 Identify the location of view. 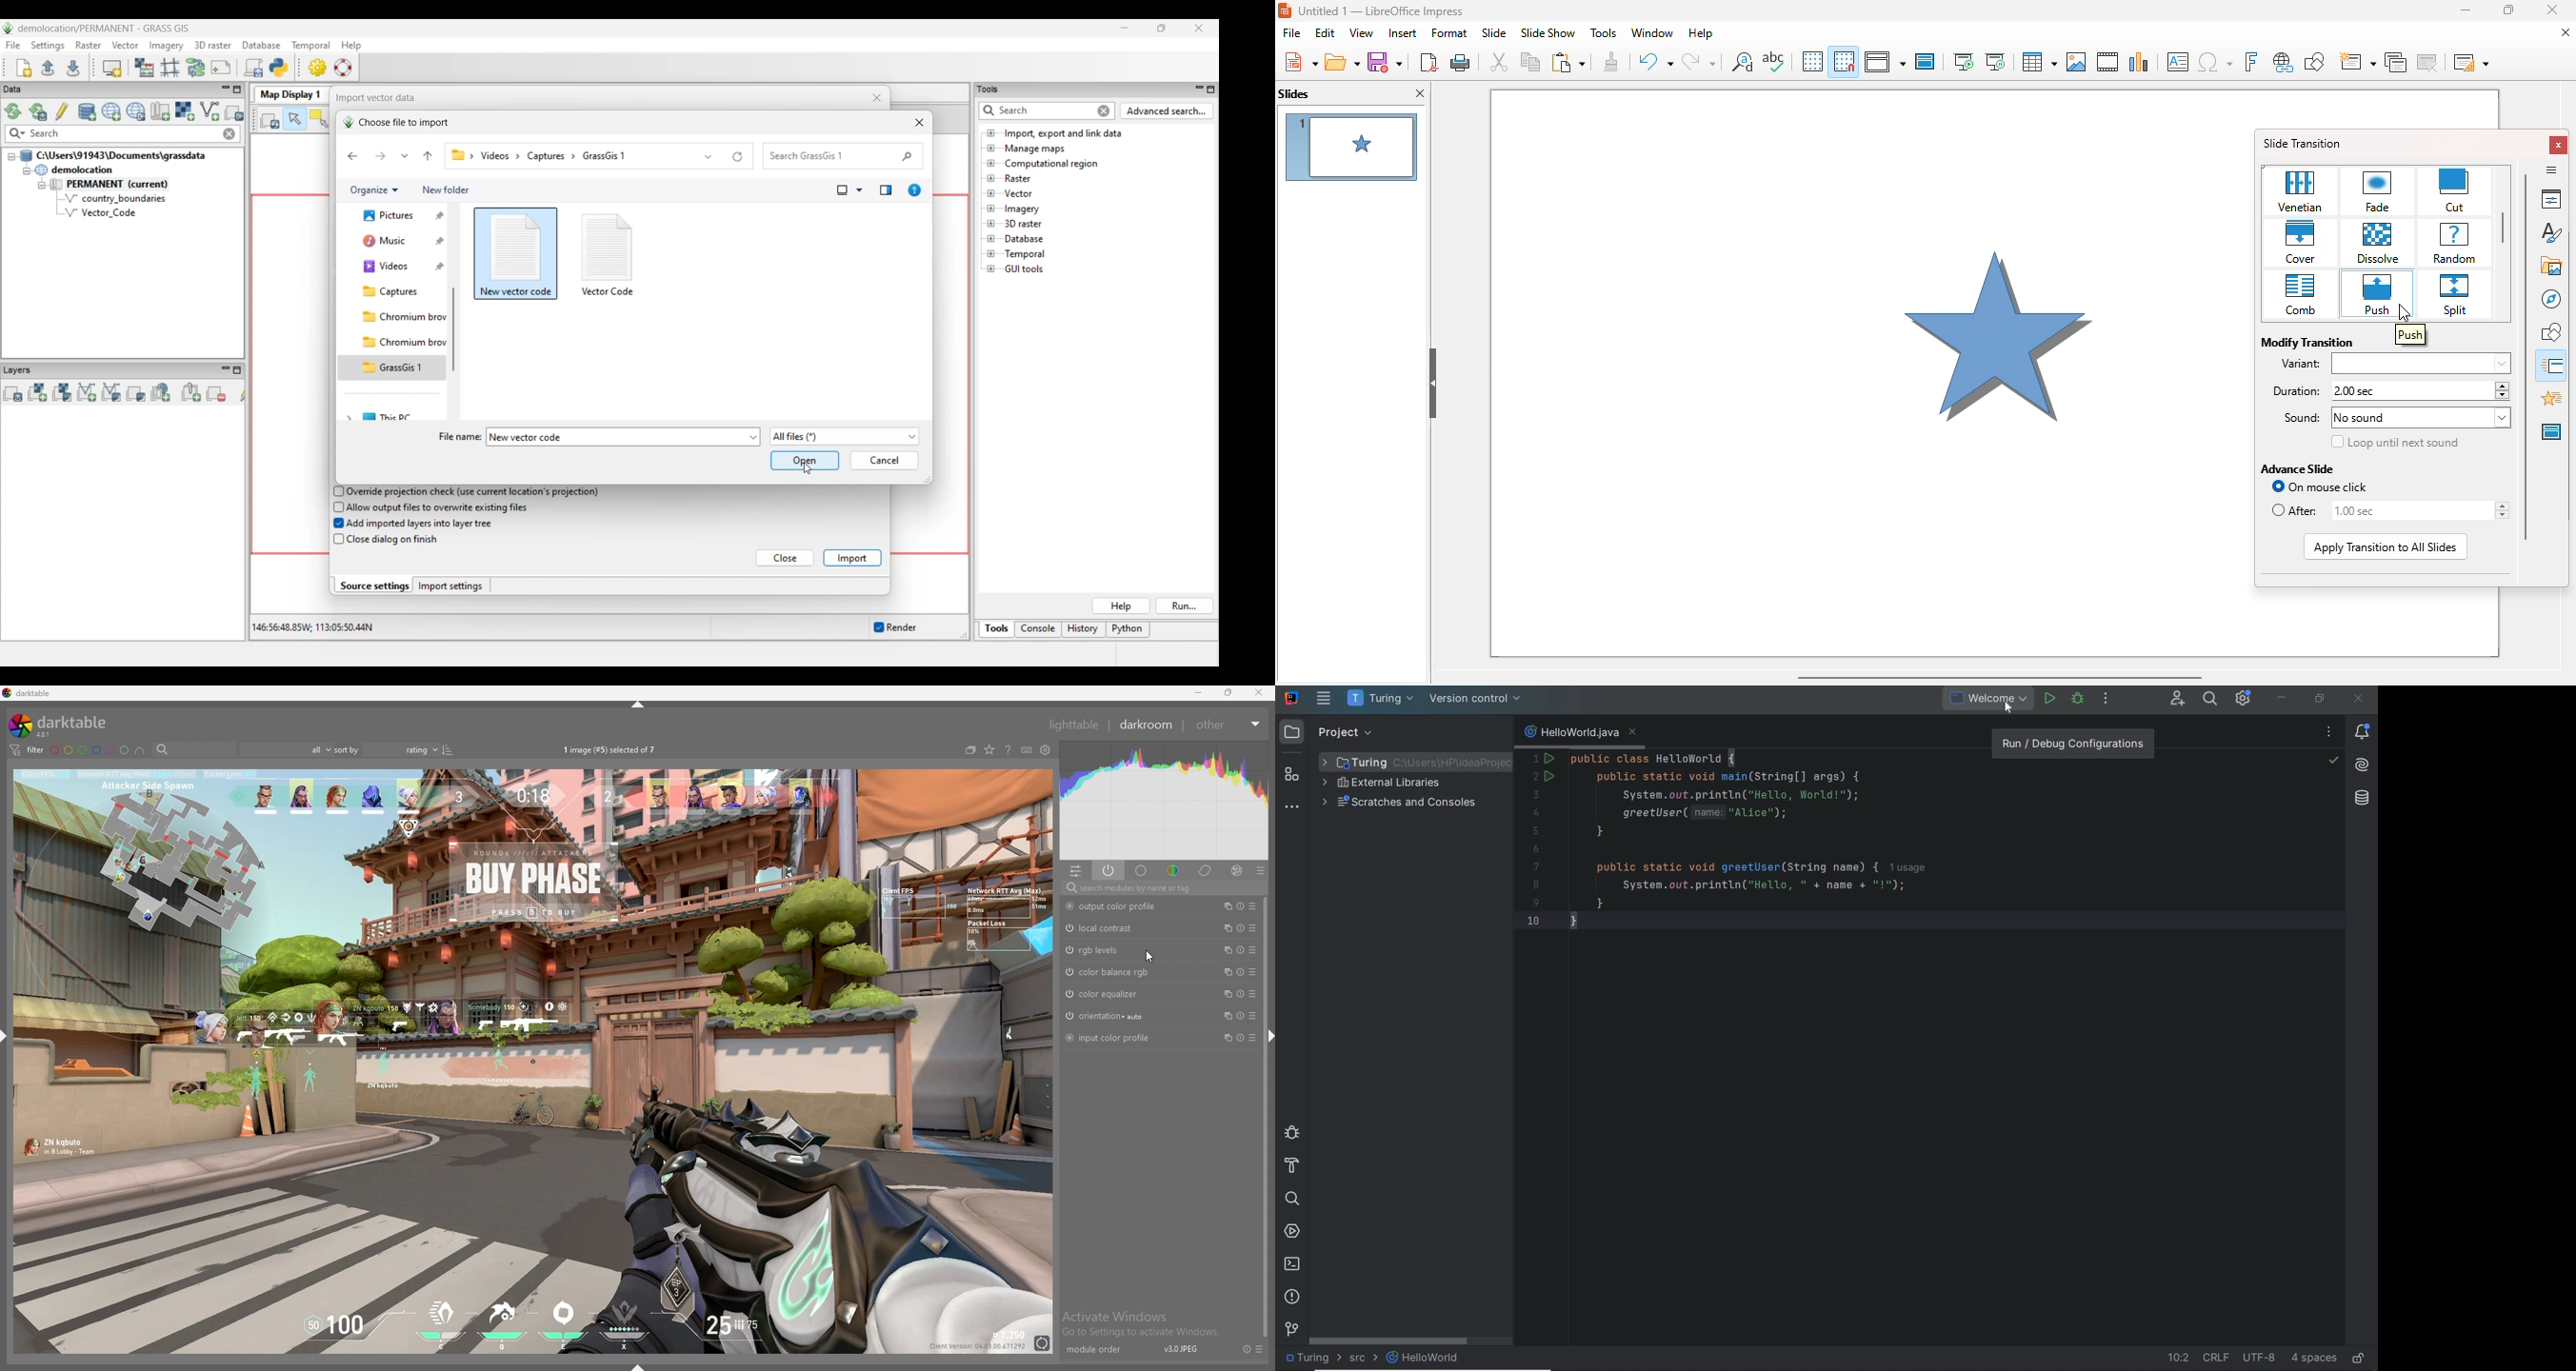
(1362, 32).